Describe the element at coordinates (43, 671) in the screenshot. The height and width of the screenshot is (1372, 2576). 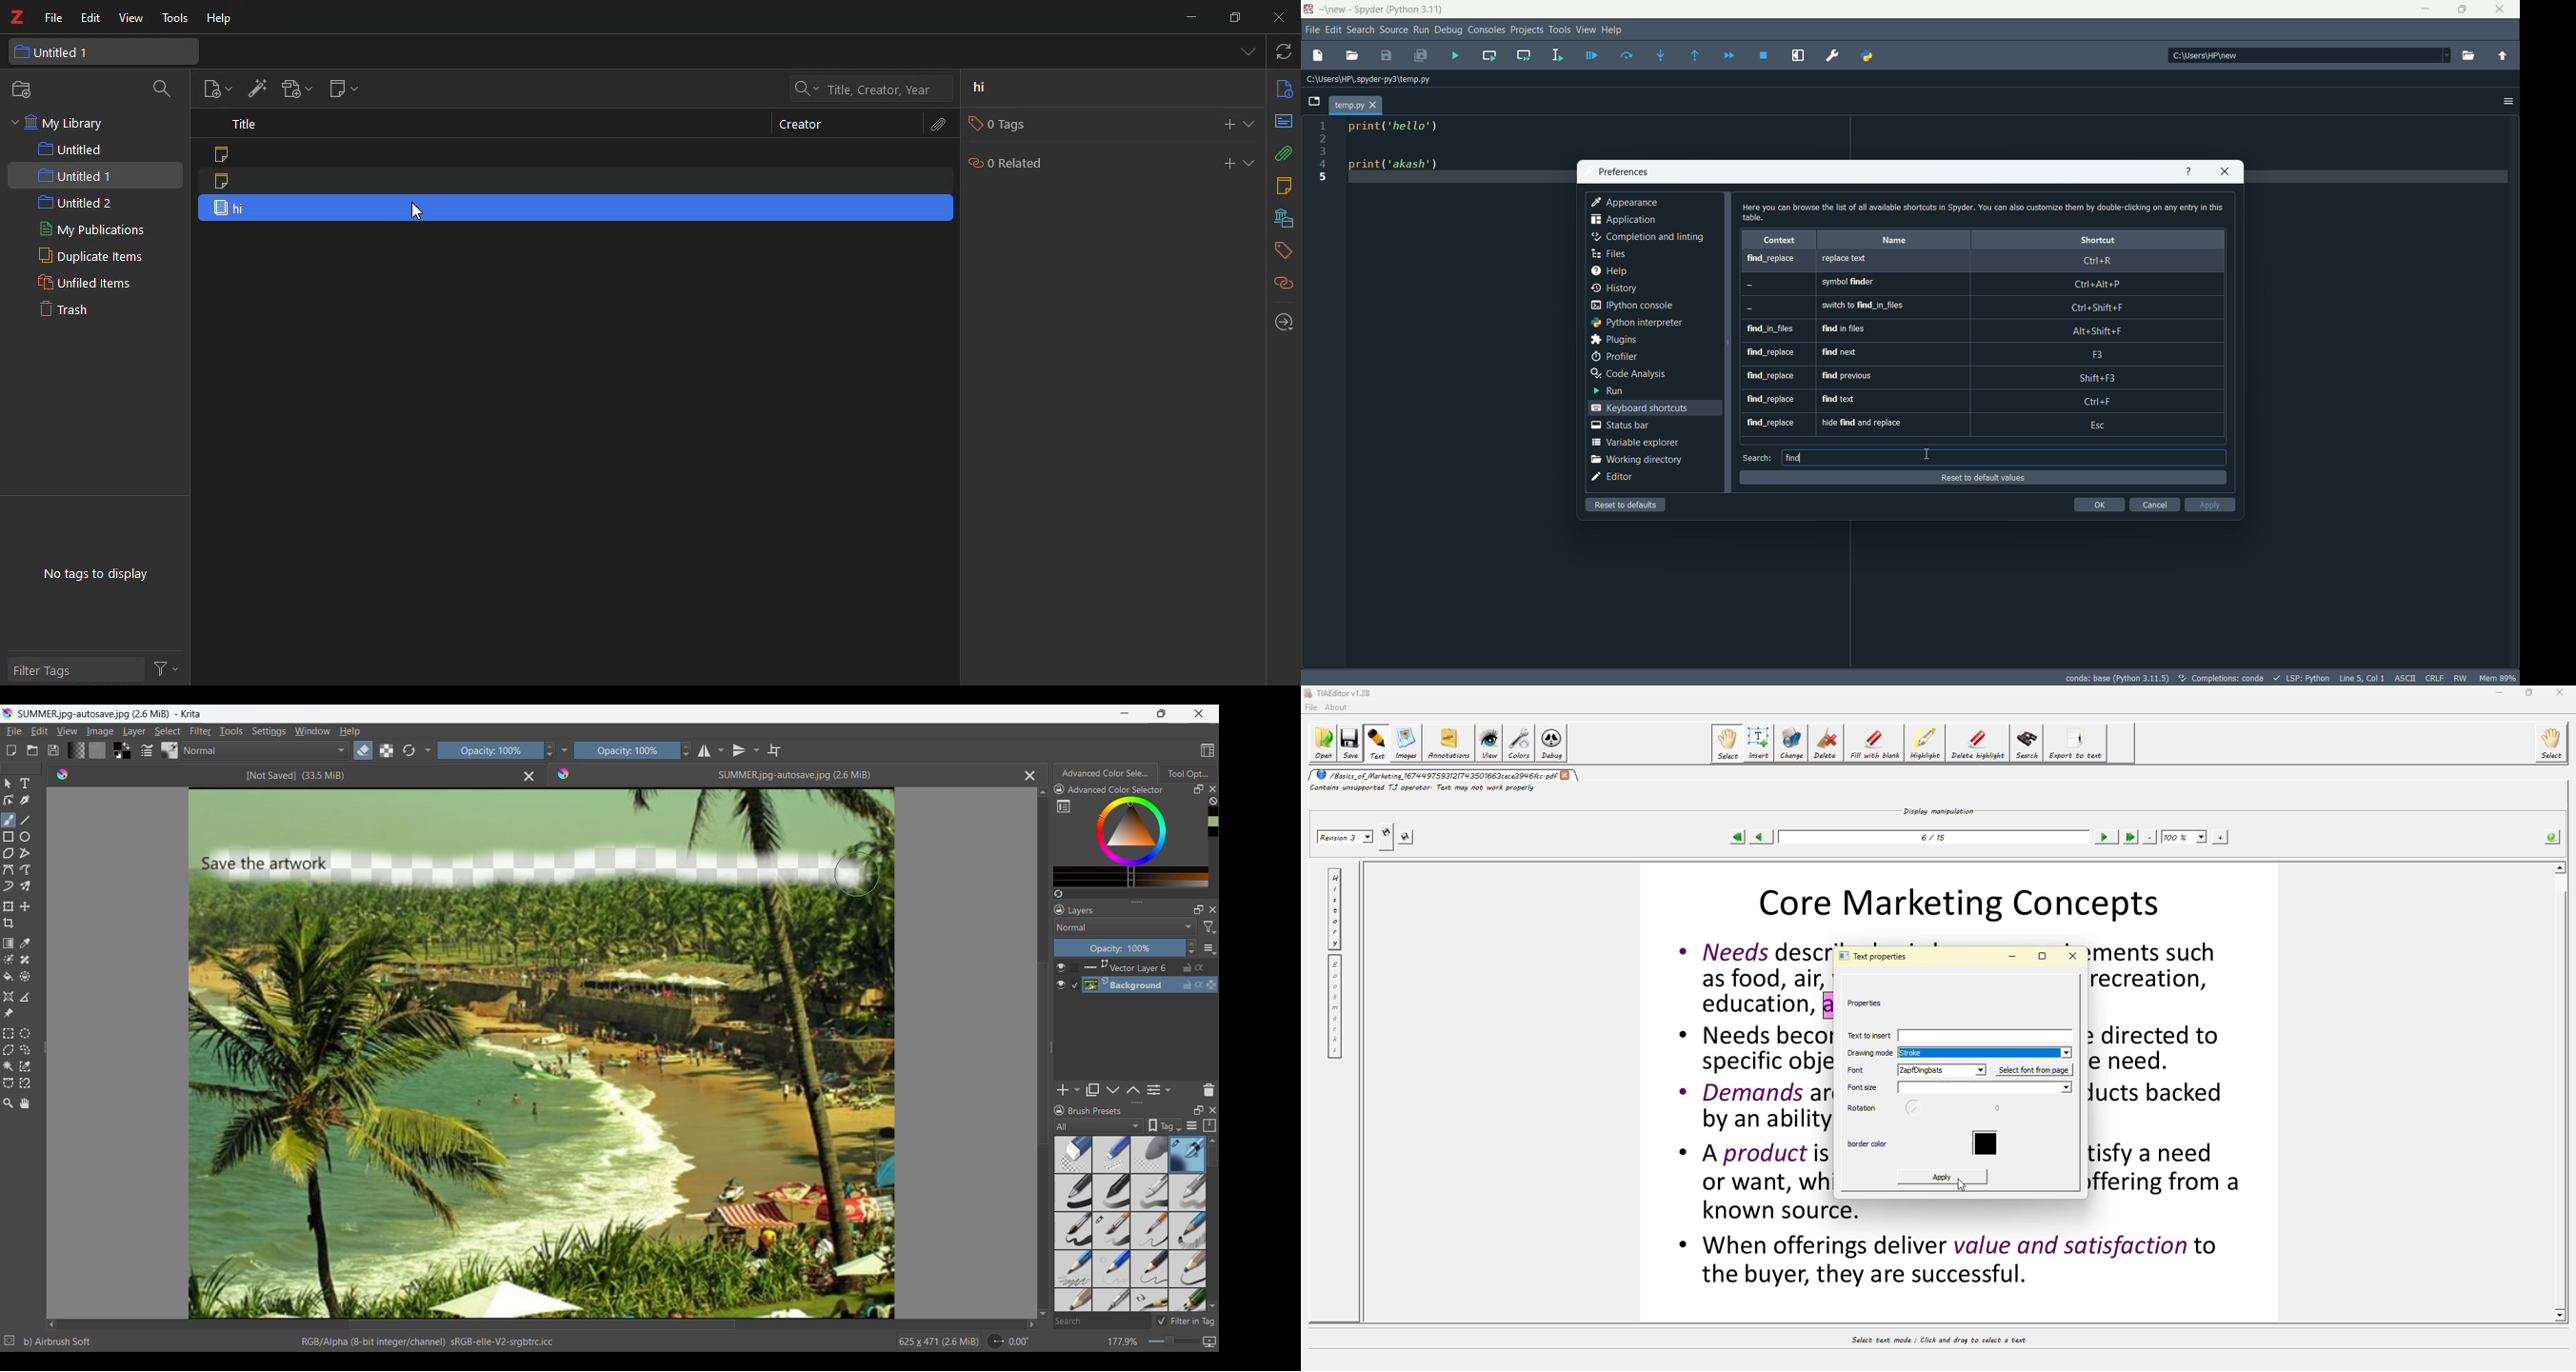
I see `filter tags` at that location.